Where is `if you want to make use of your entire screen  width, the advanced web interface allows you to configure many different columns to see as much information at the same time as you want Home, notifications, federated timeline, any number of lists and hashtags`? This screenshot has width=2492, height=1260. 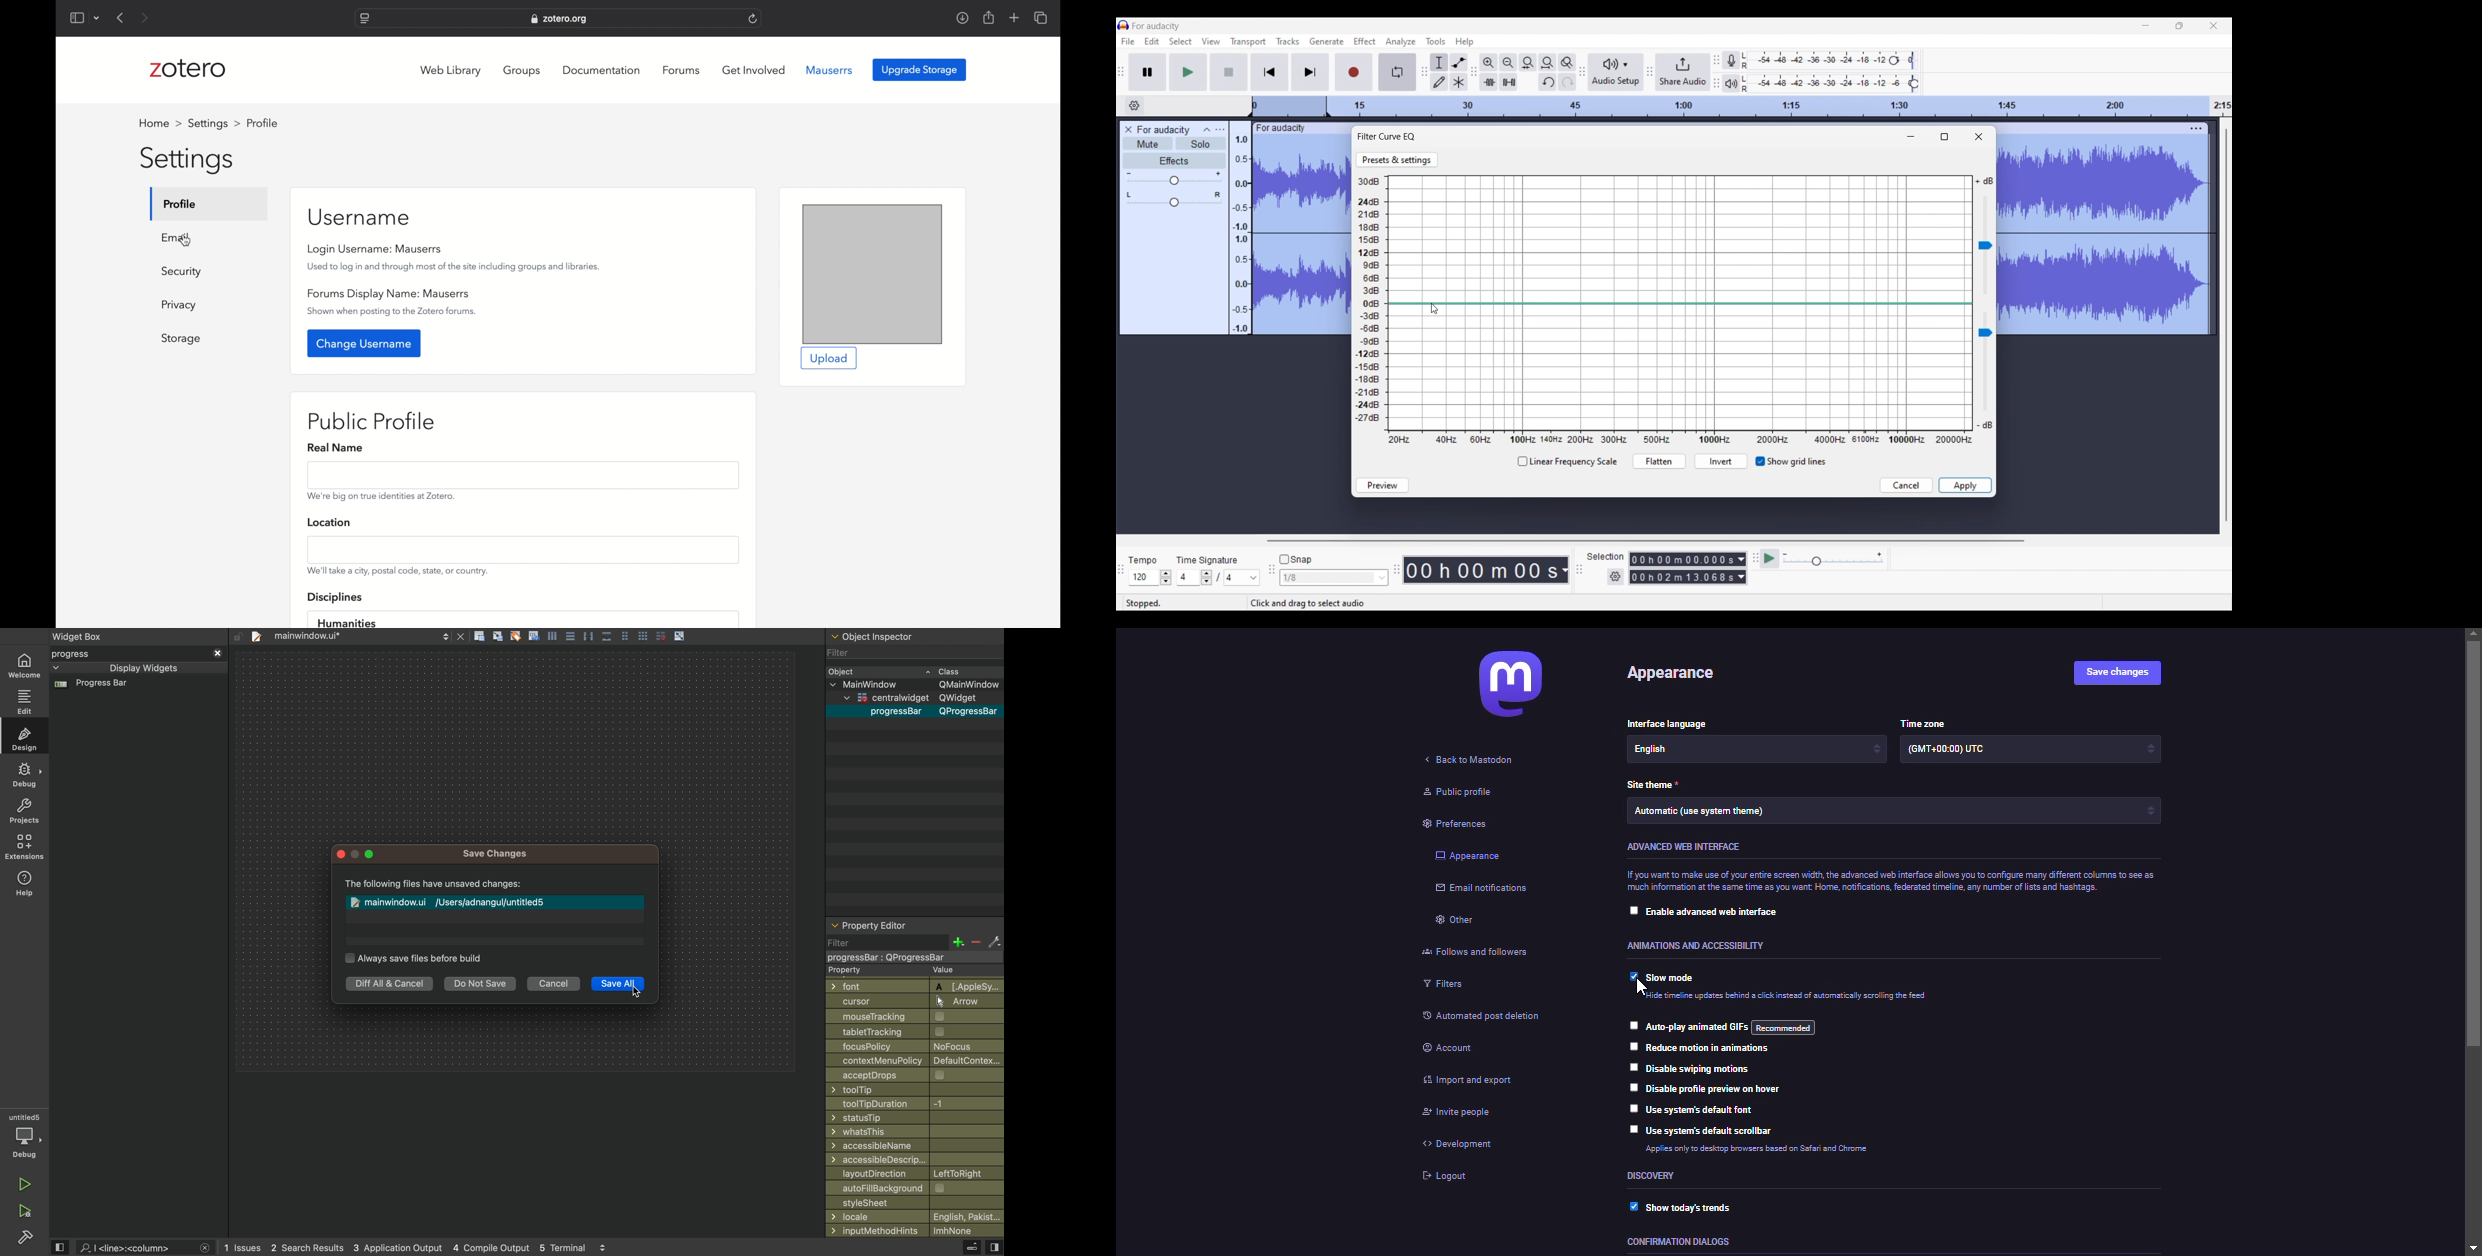
if you want to make use of your entire screen  width, the advanced web interface allows you to configure many different columns to see as much information at the same time as you want Home, notifications, federated timeline, any number of lists and hashtags is located at coordinates (1872, 882).